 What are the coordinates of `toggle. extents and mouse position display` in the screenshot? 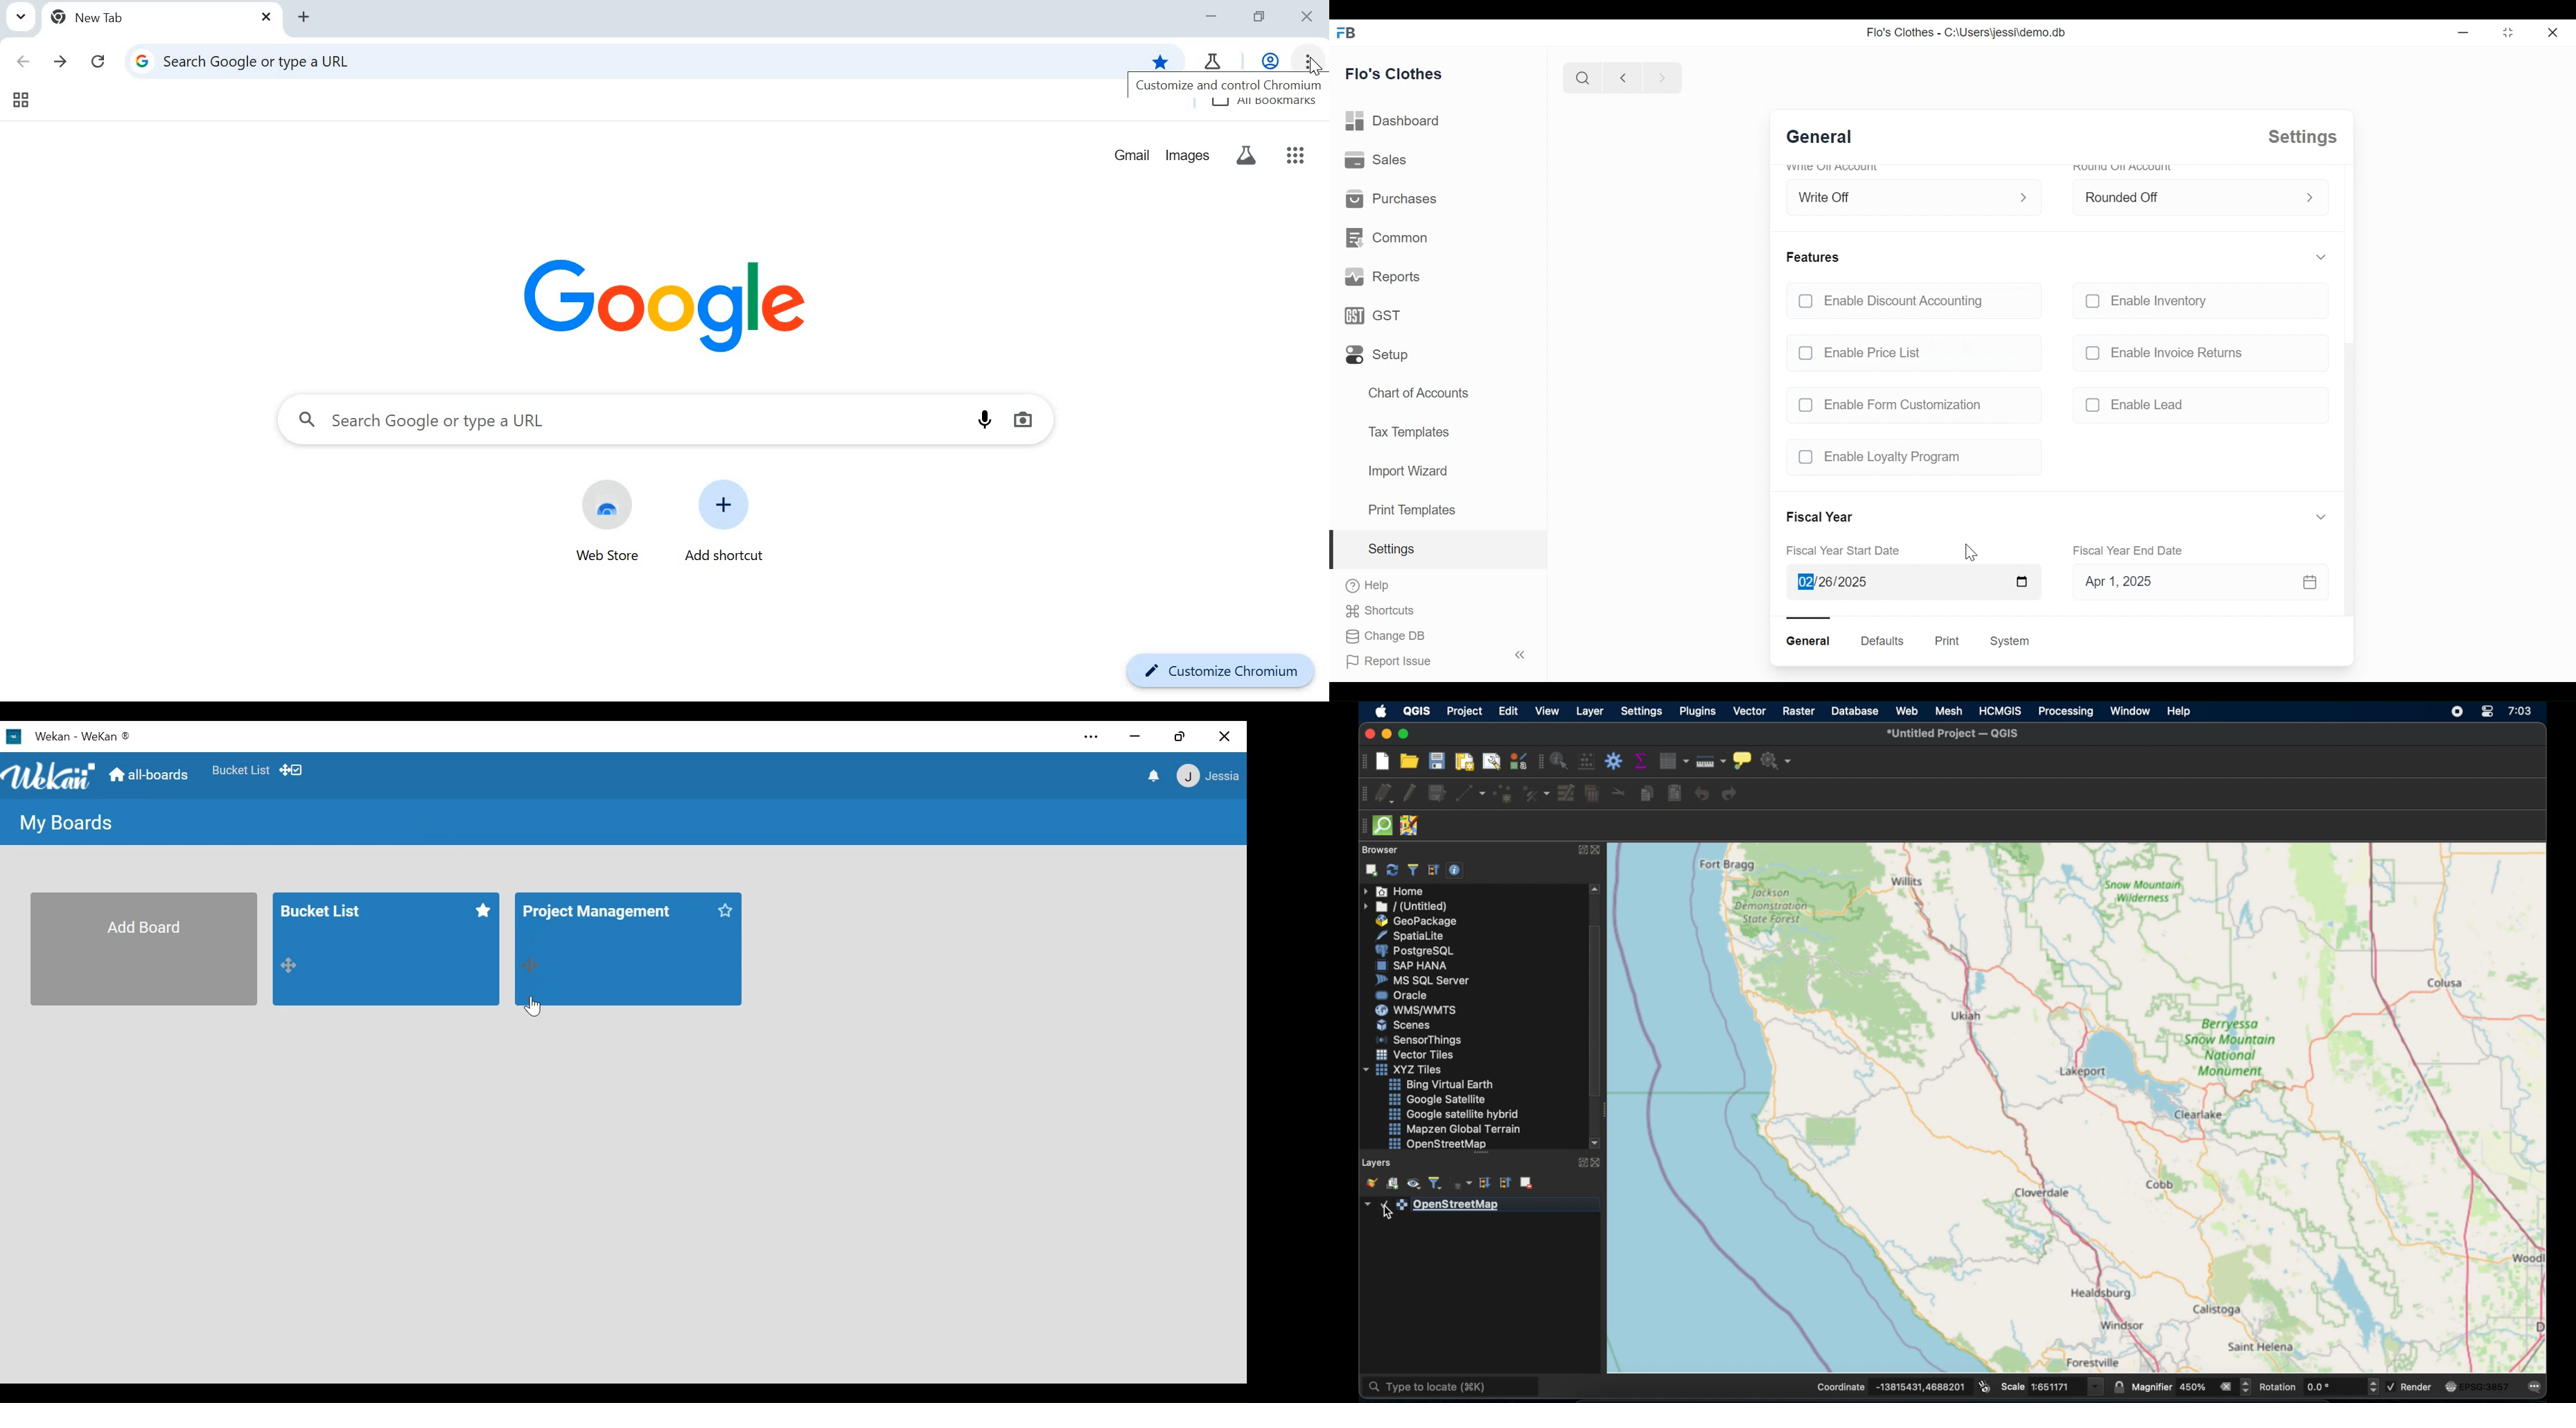 It's located at (1983, 1386).